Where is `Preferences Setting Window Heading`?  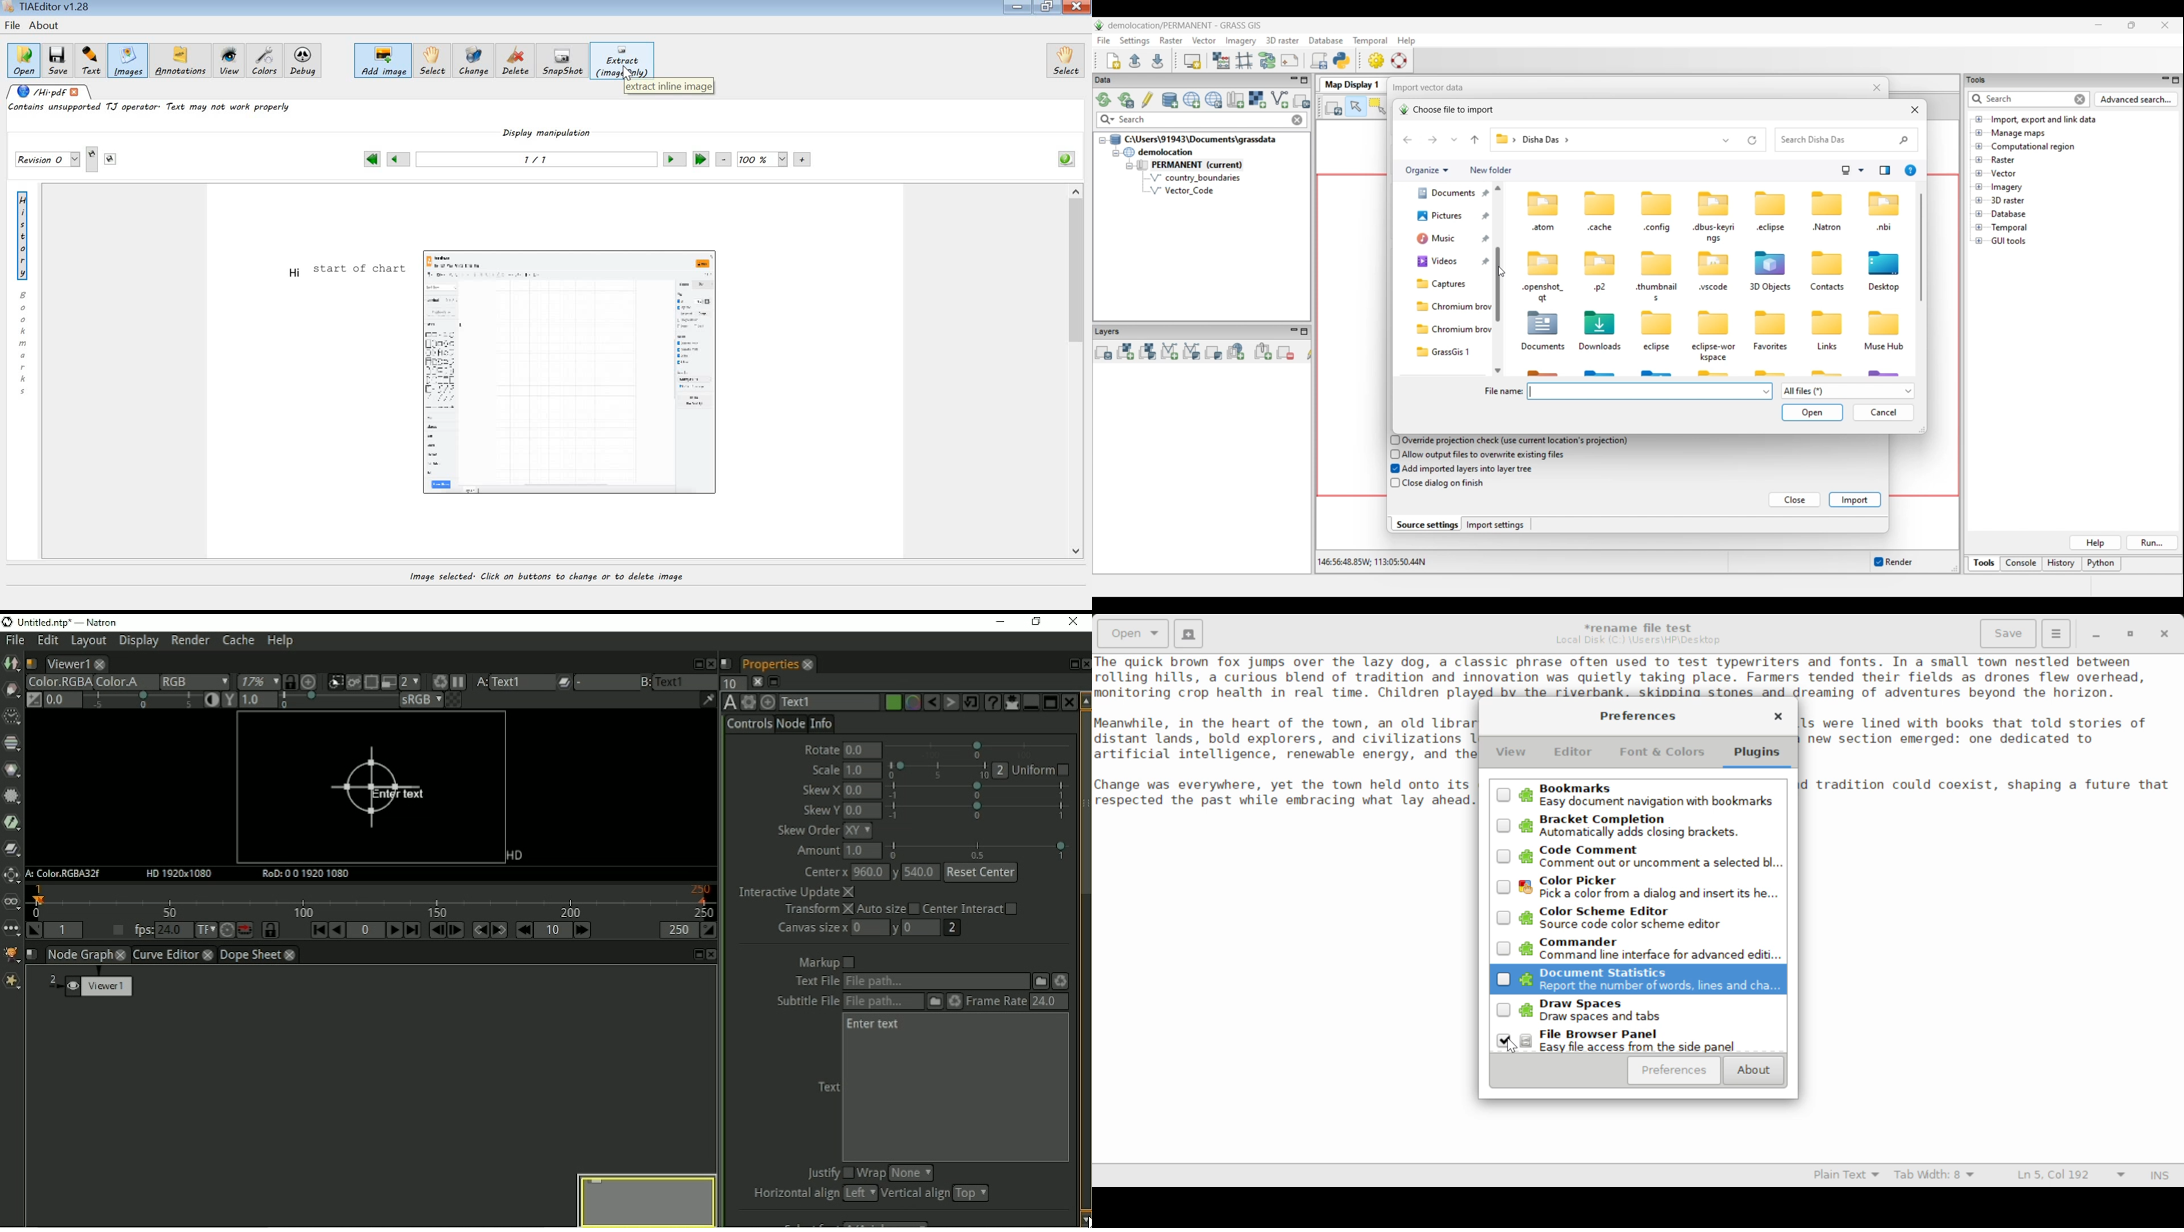
Preferences Setting Window Heading is located at coordinates (1637, 716).